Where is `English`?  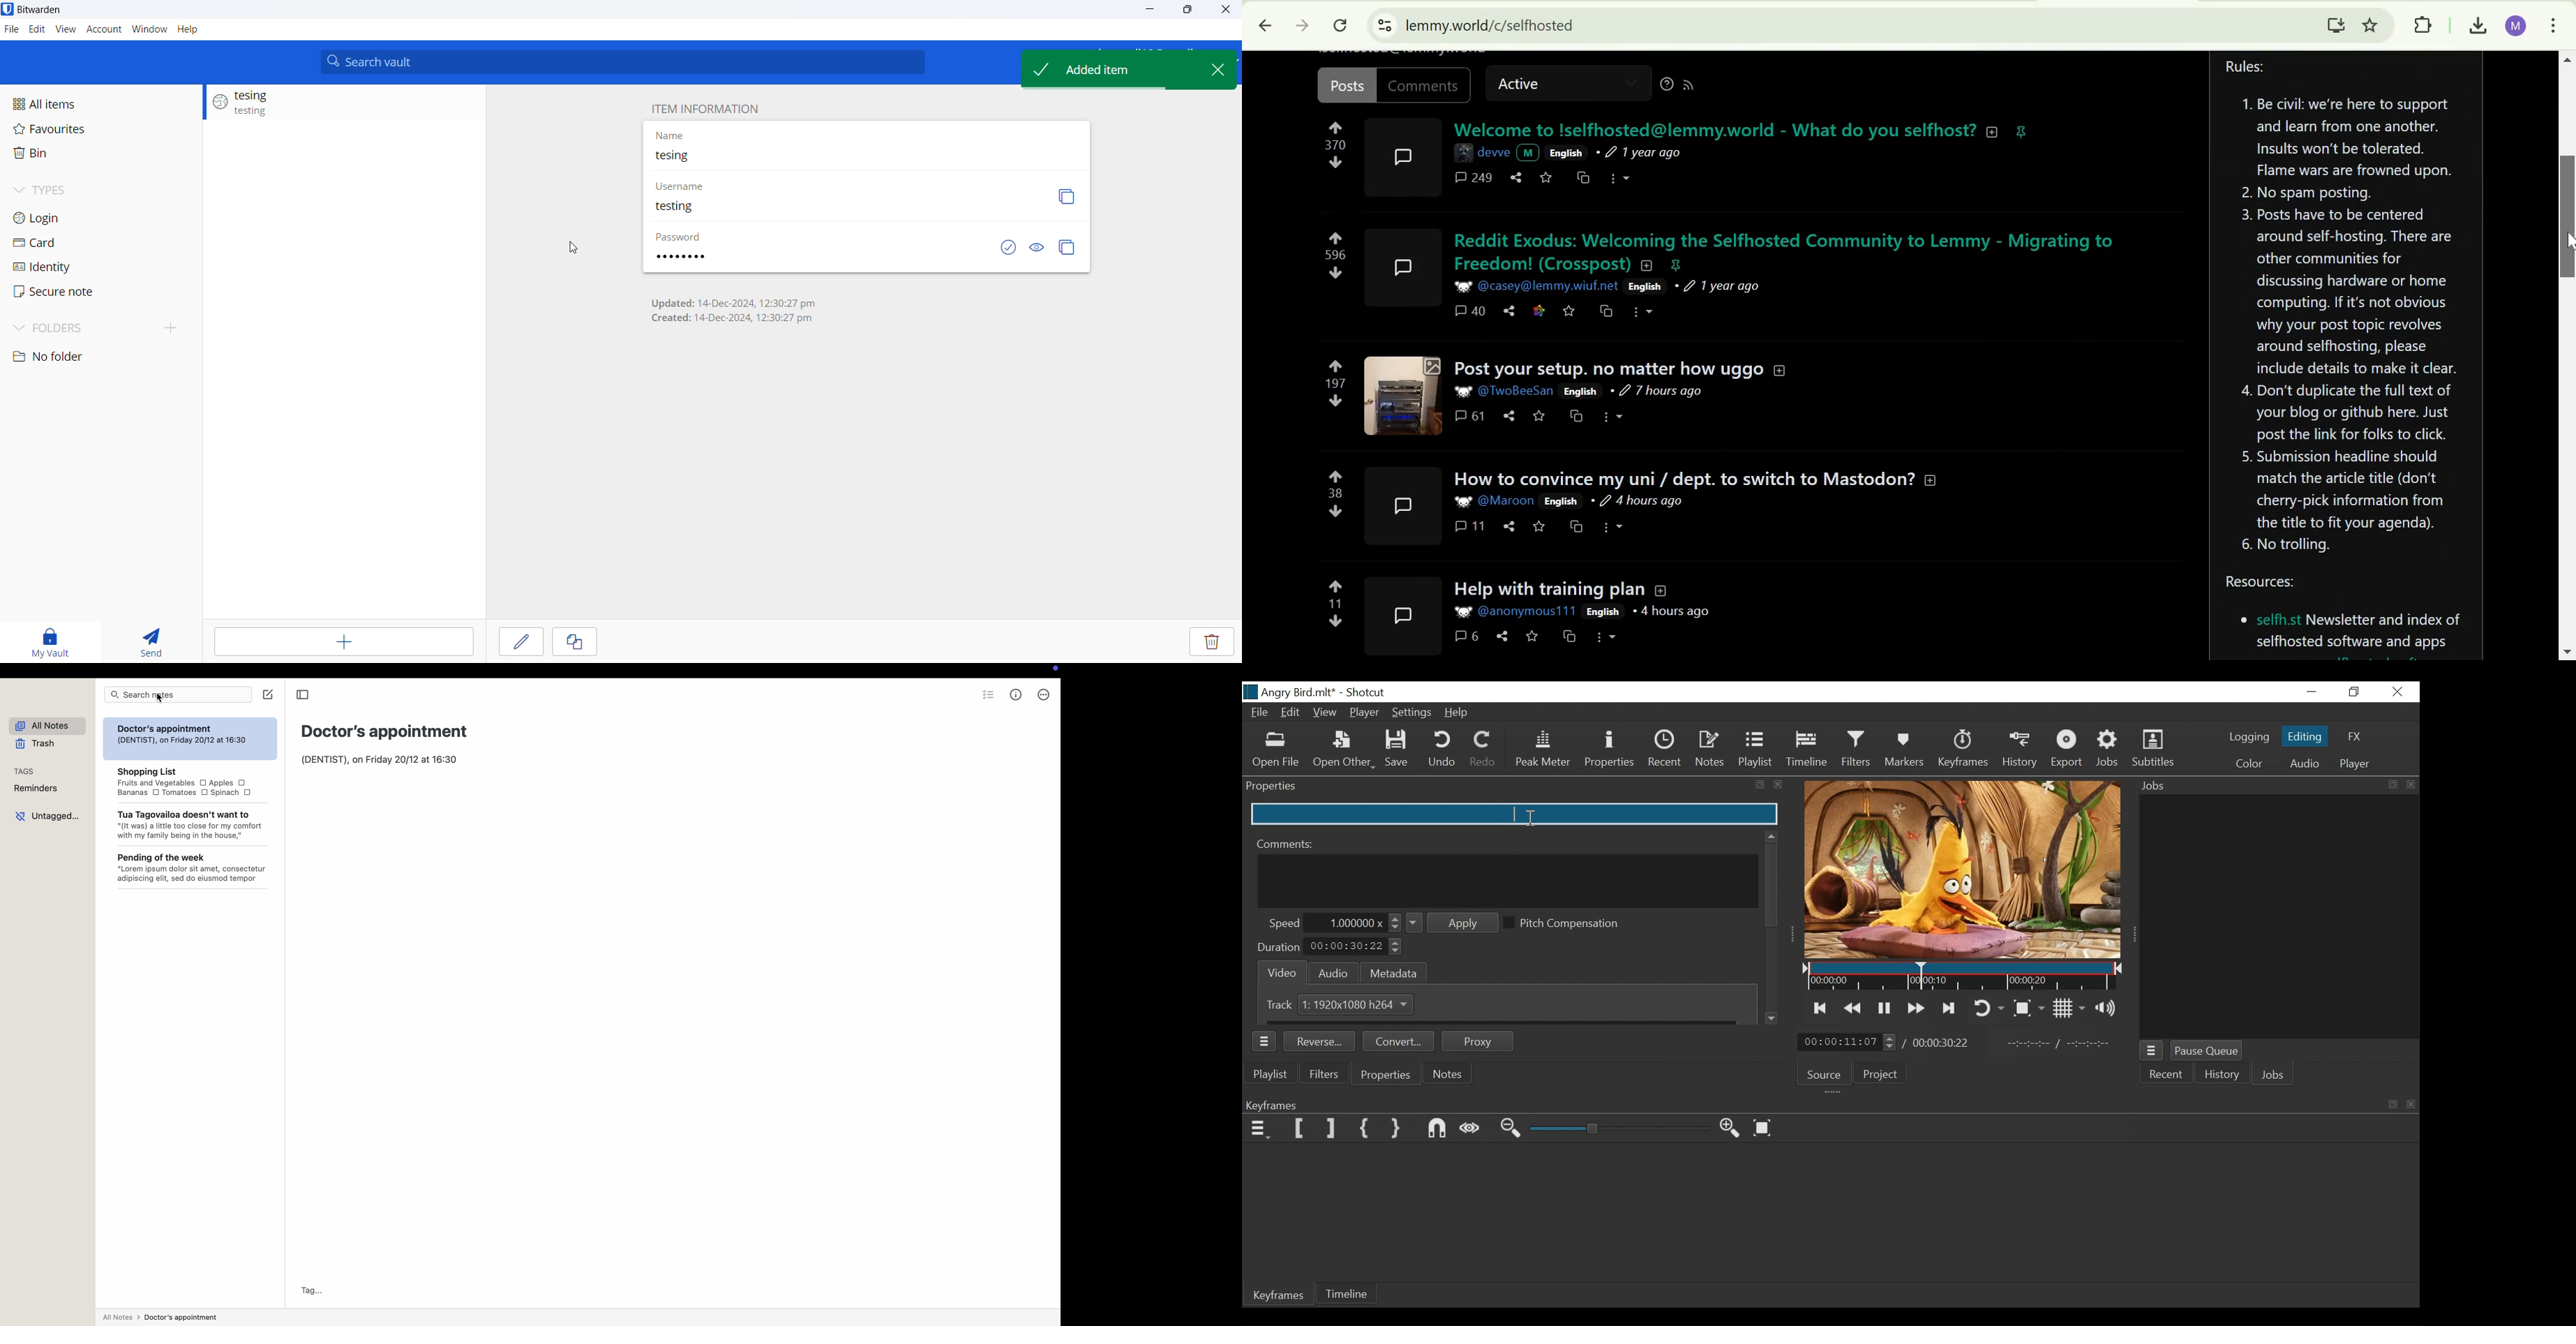
English is located at coordinates (1643, 287).